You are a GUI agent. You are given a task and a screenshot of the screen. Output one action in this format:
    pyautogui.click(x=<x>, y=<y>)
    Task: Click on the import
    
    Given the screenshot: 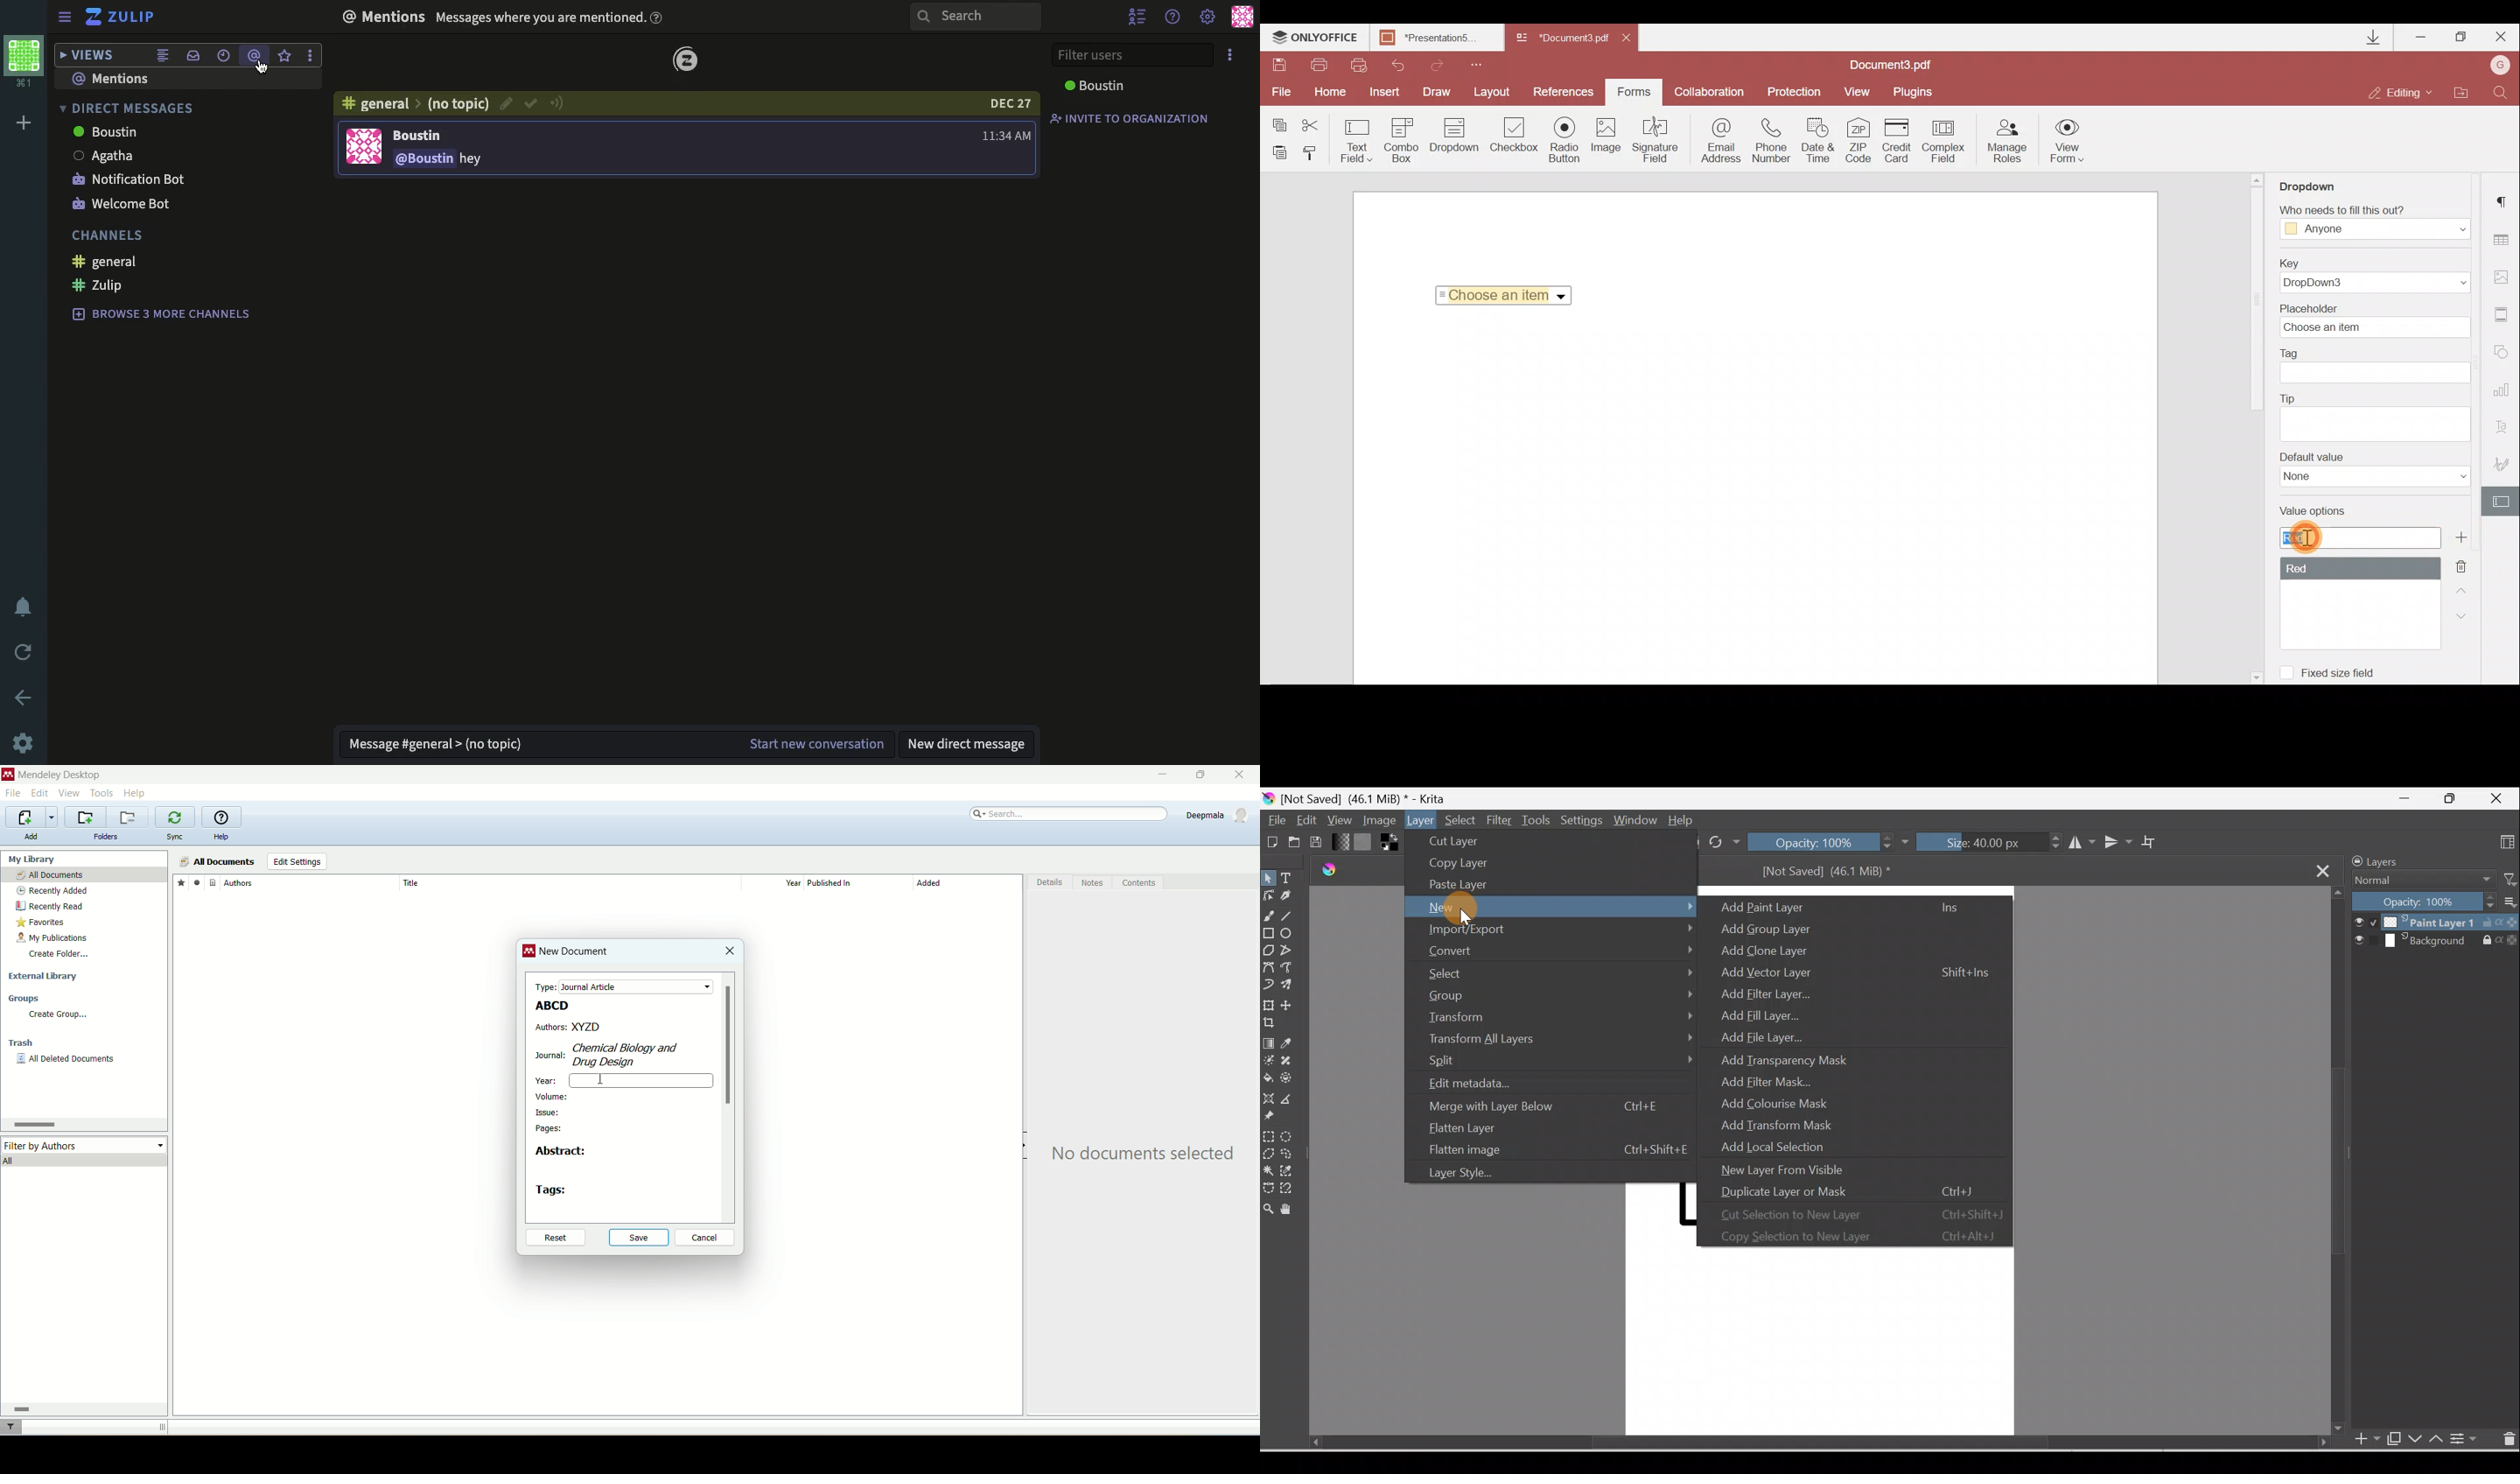 What is the action you would take?
    pyautogui.click(x=30, y=818)
    